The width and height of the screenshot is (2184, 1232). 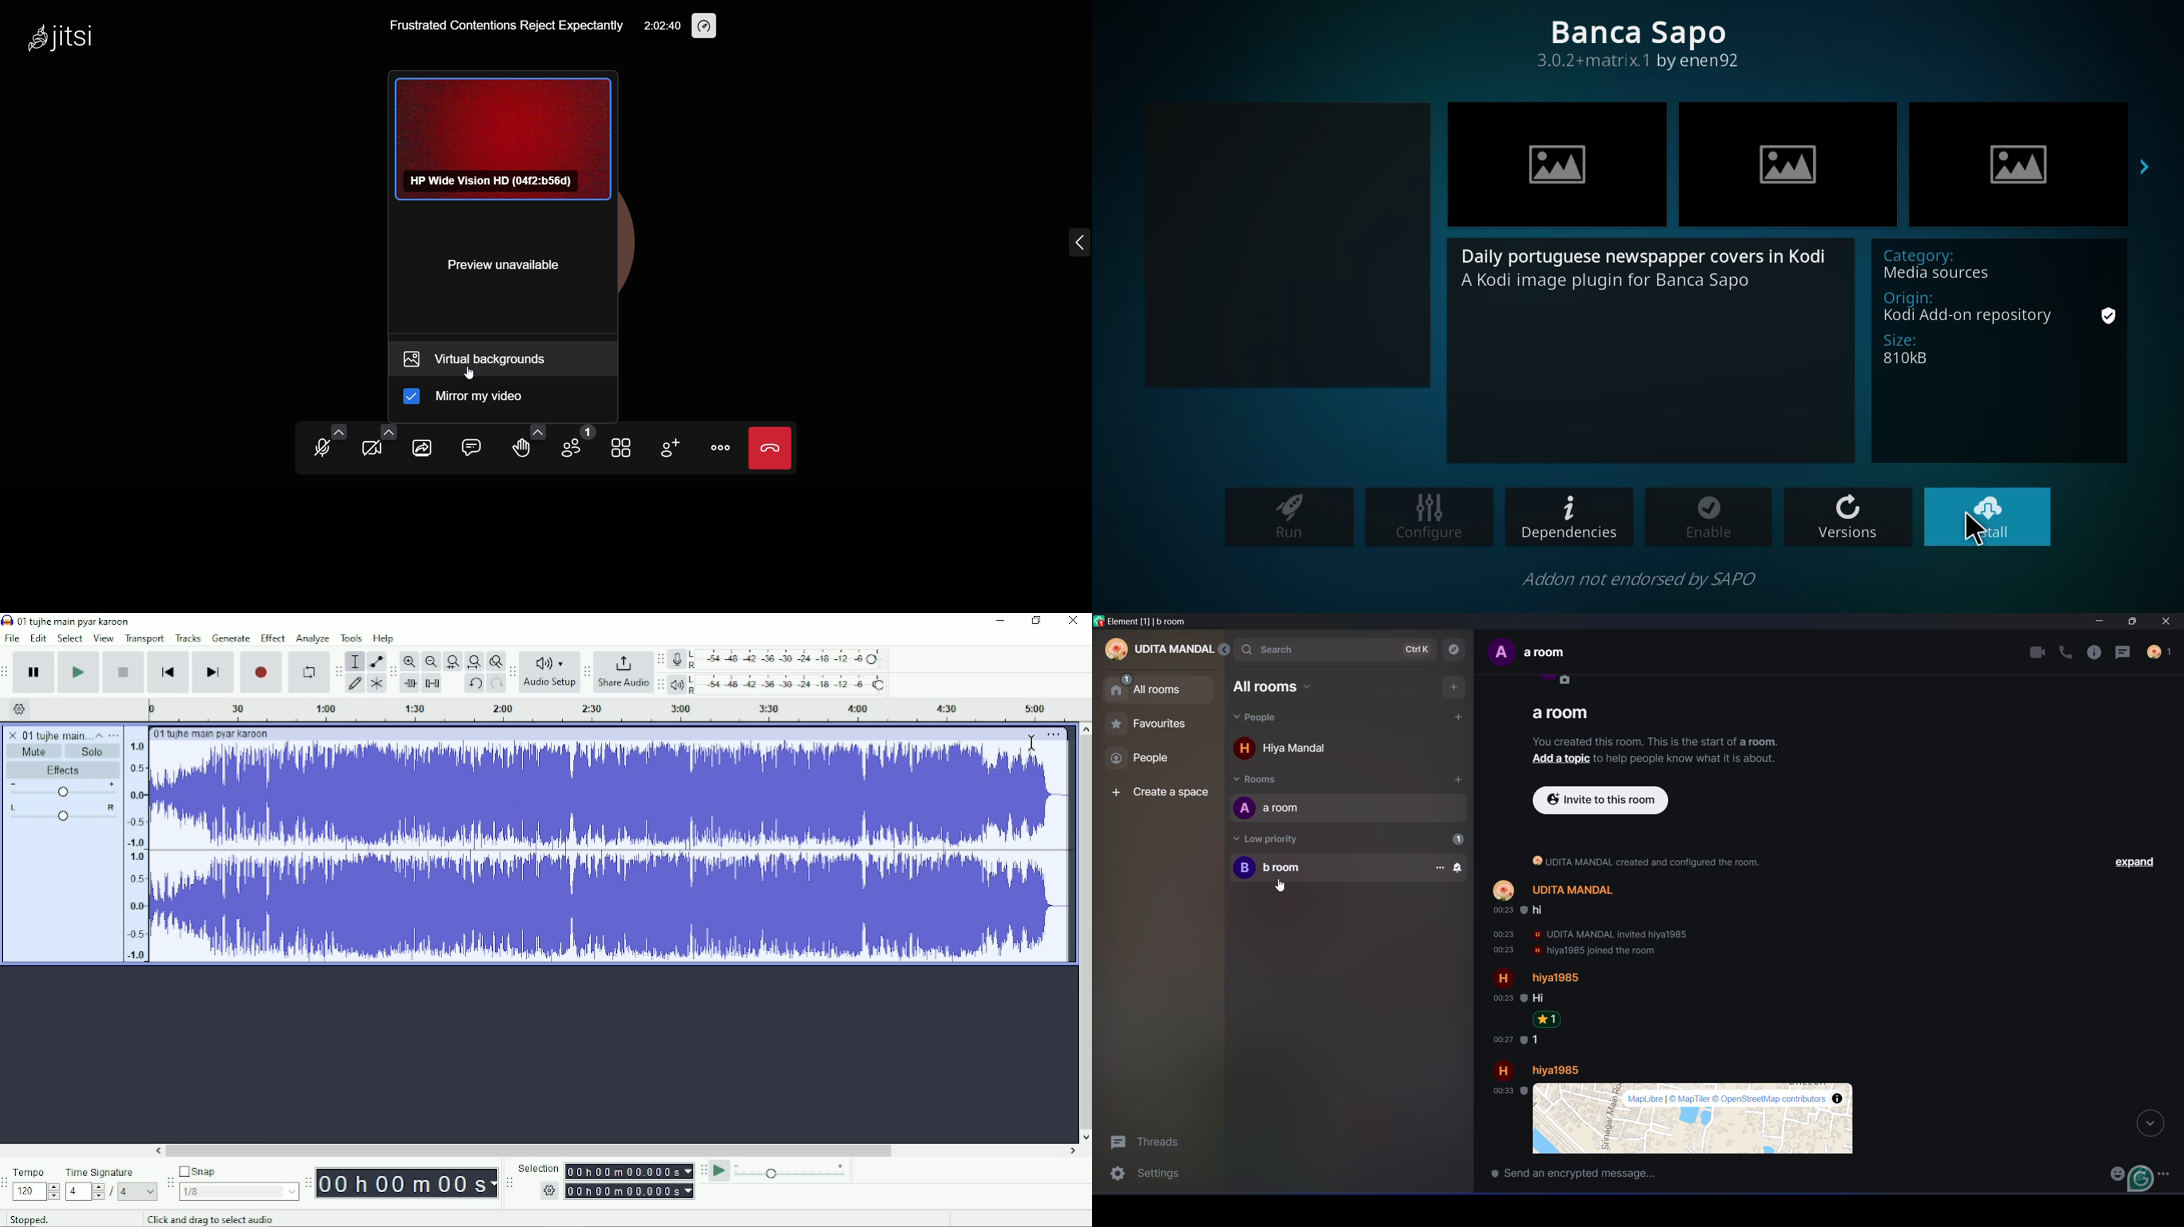 I want to click on 120, so click(x=37, y=1191).